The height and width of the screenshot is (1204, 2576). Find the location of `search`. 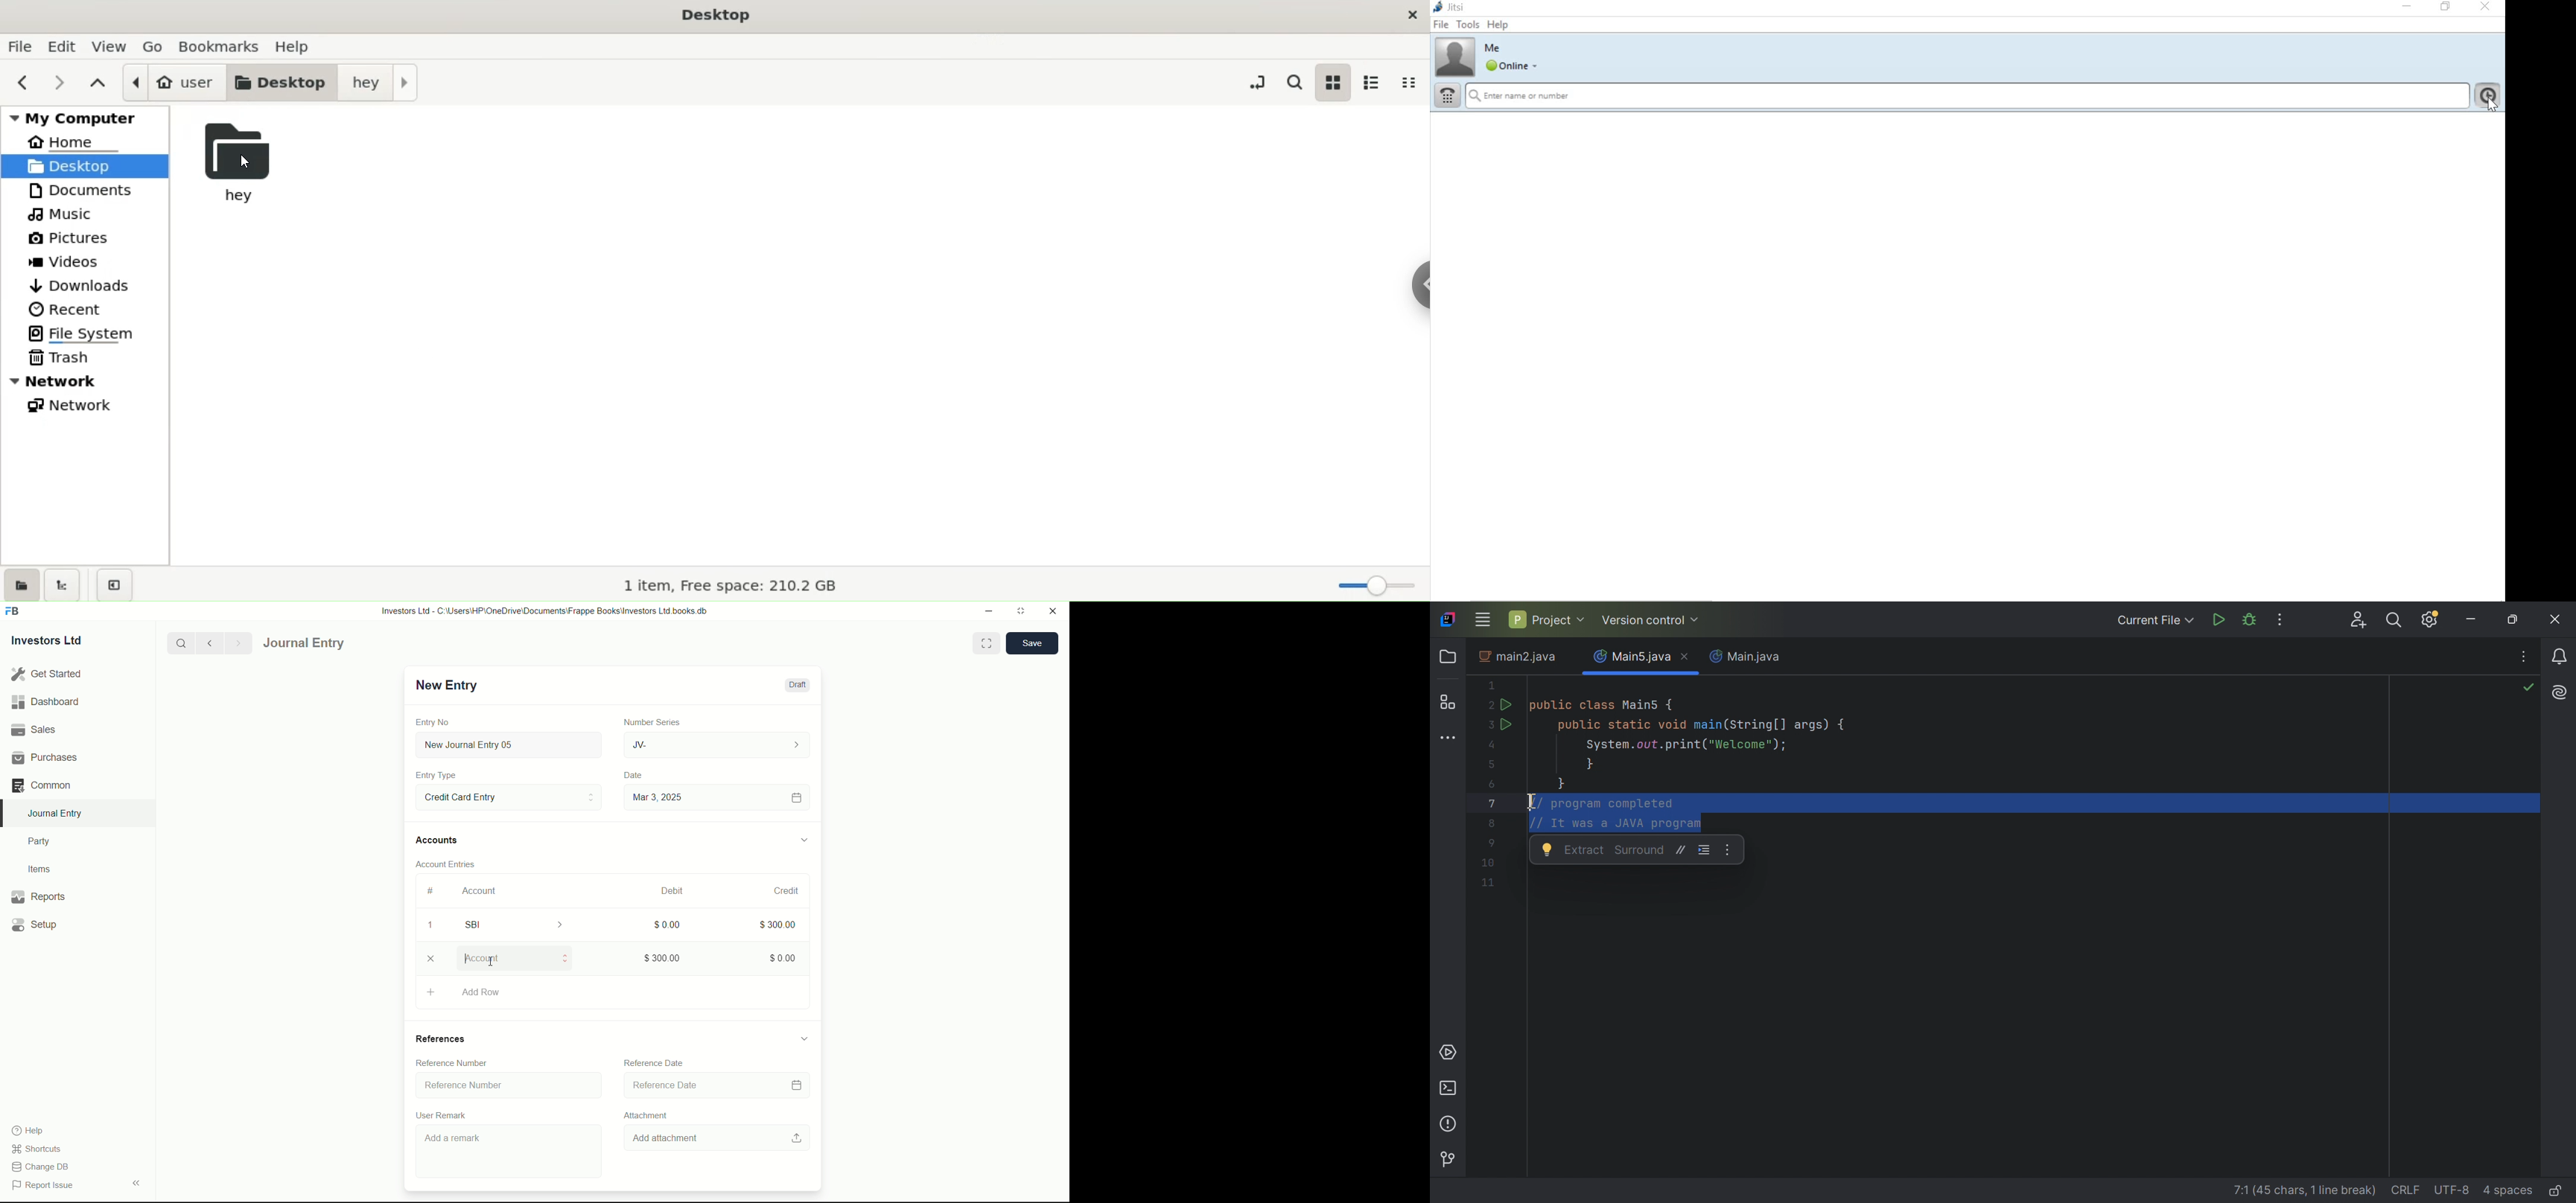

search is located at coordinates (180, 642).